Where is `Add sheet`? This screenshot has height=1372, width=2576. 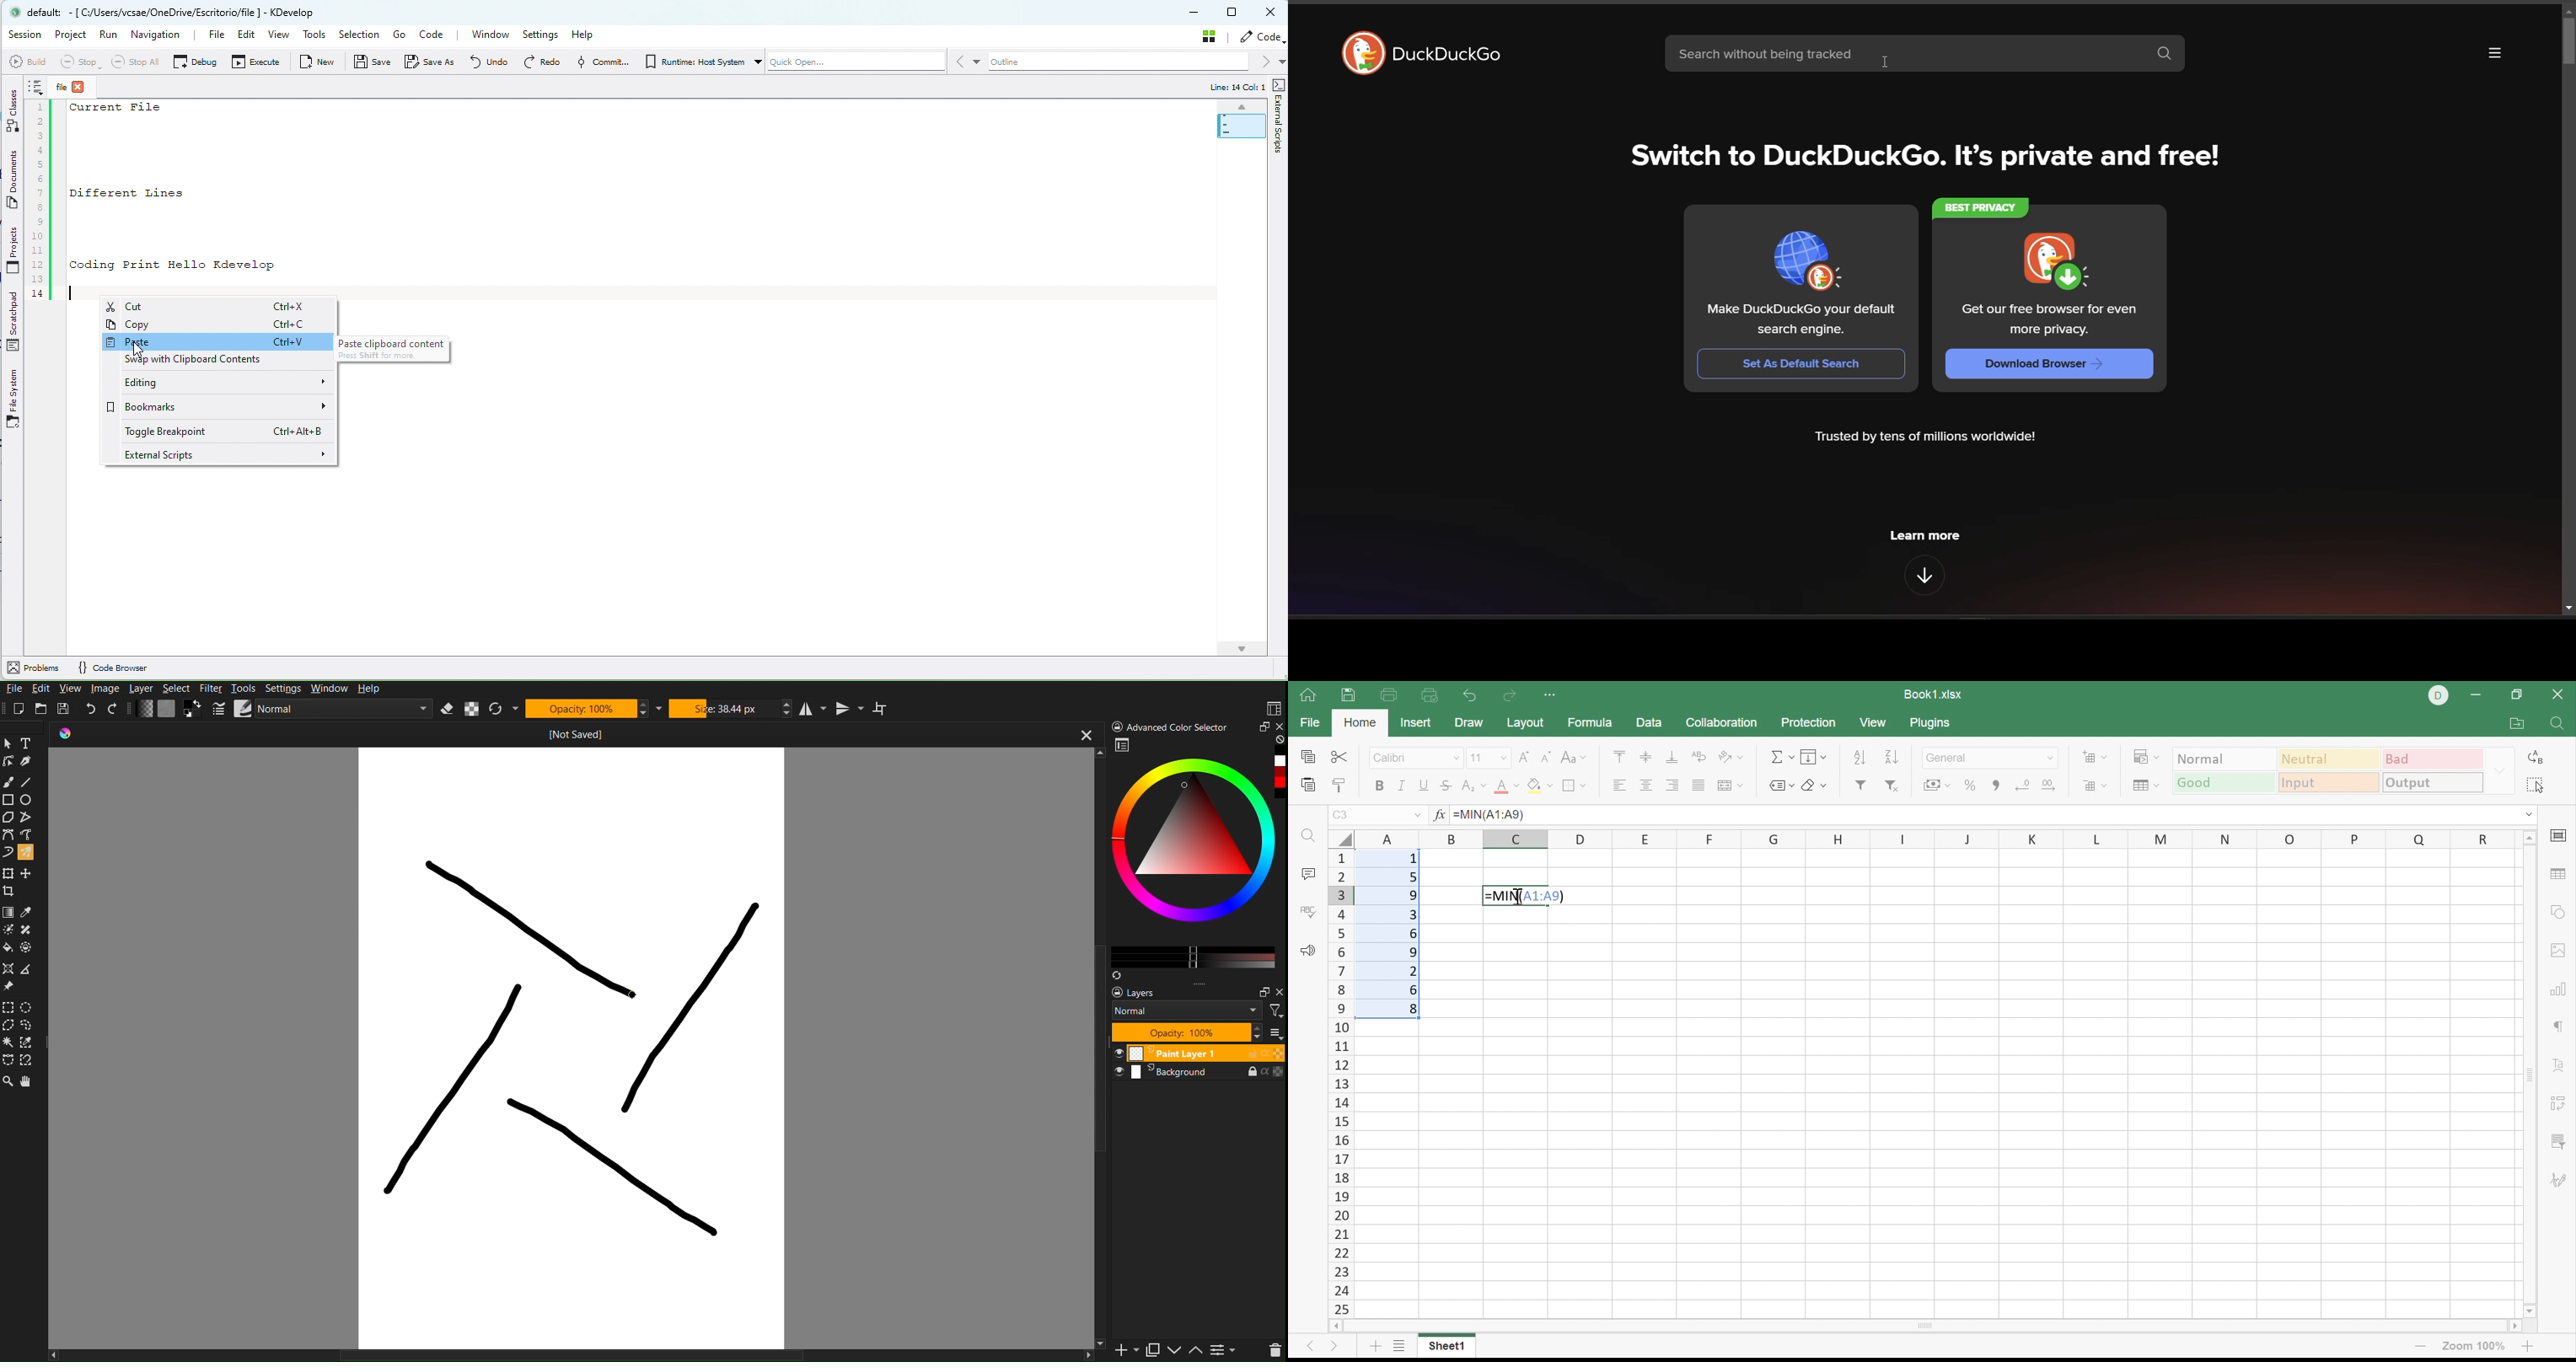
Add sheet is located at coordinates (1374, 1346).